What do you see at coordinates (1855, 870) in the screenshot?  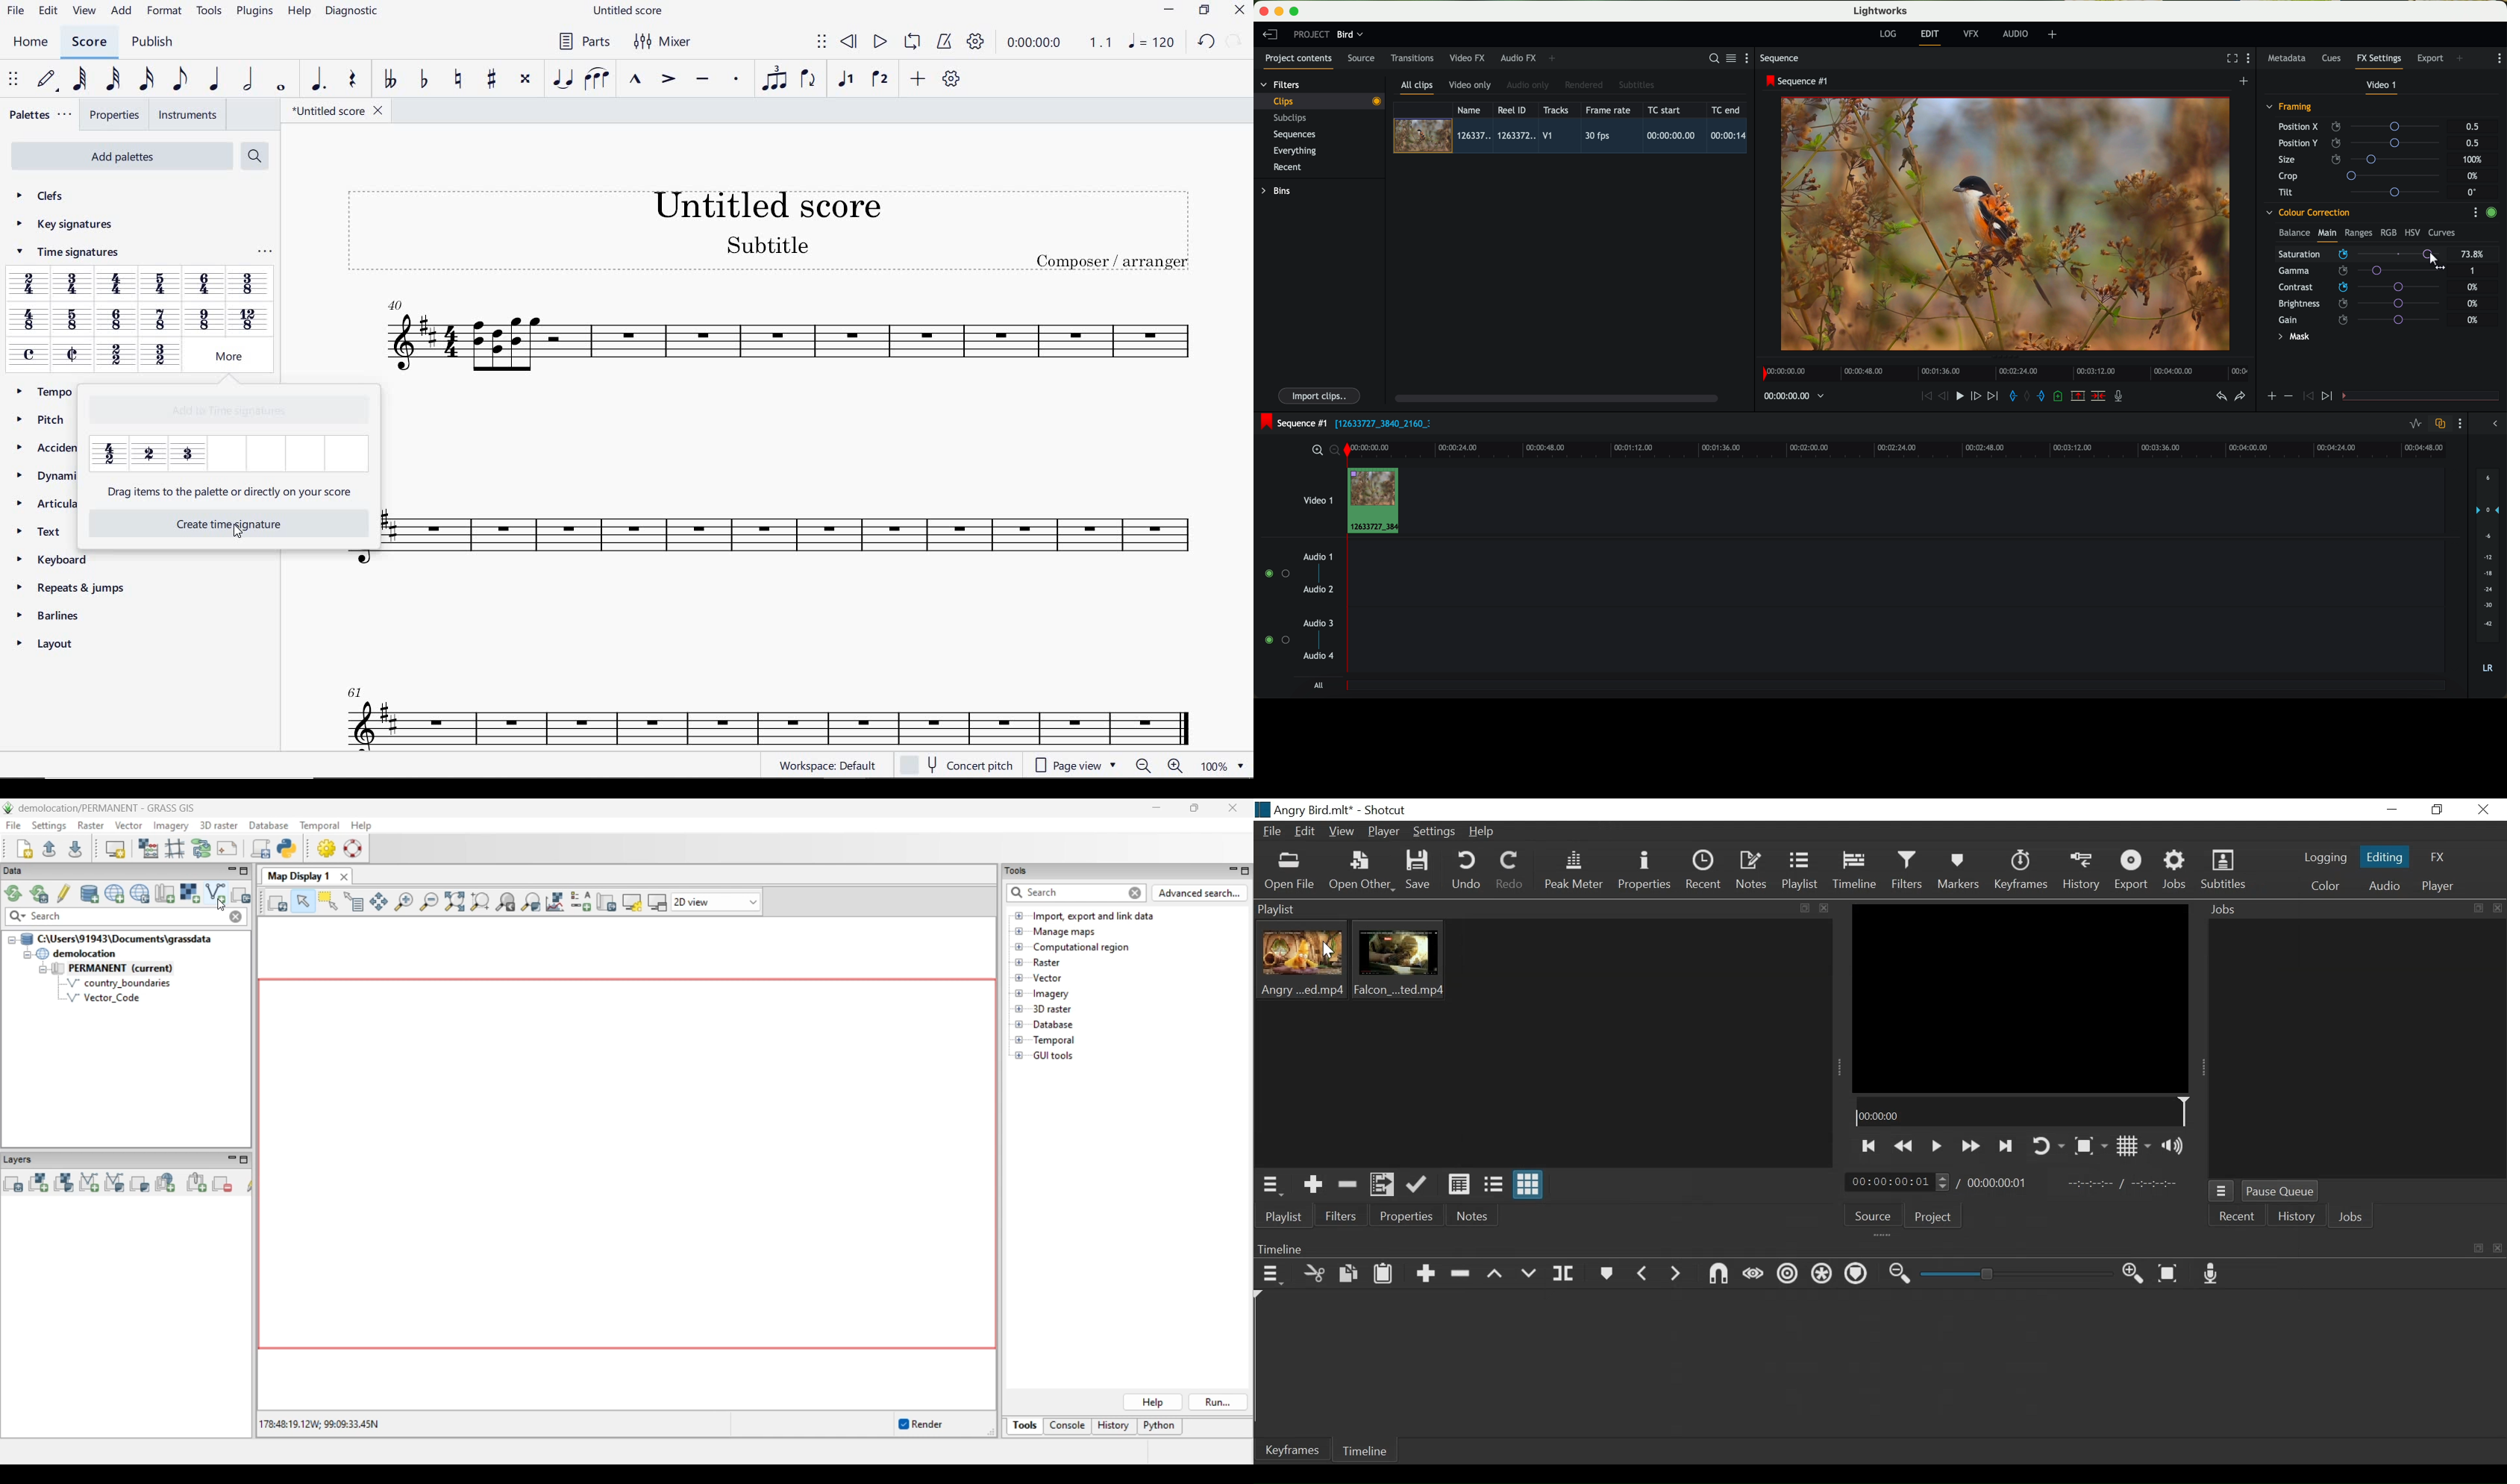 I see `Timeline` at bounding box center [1855, 870].